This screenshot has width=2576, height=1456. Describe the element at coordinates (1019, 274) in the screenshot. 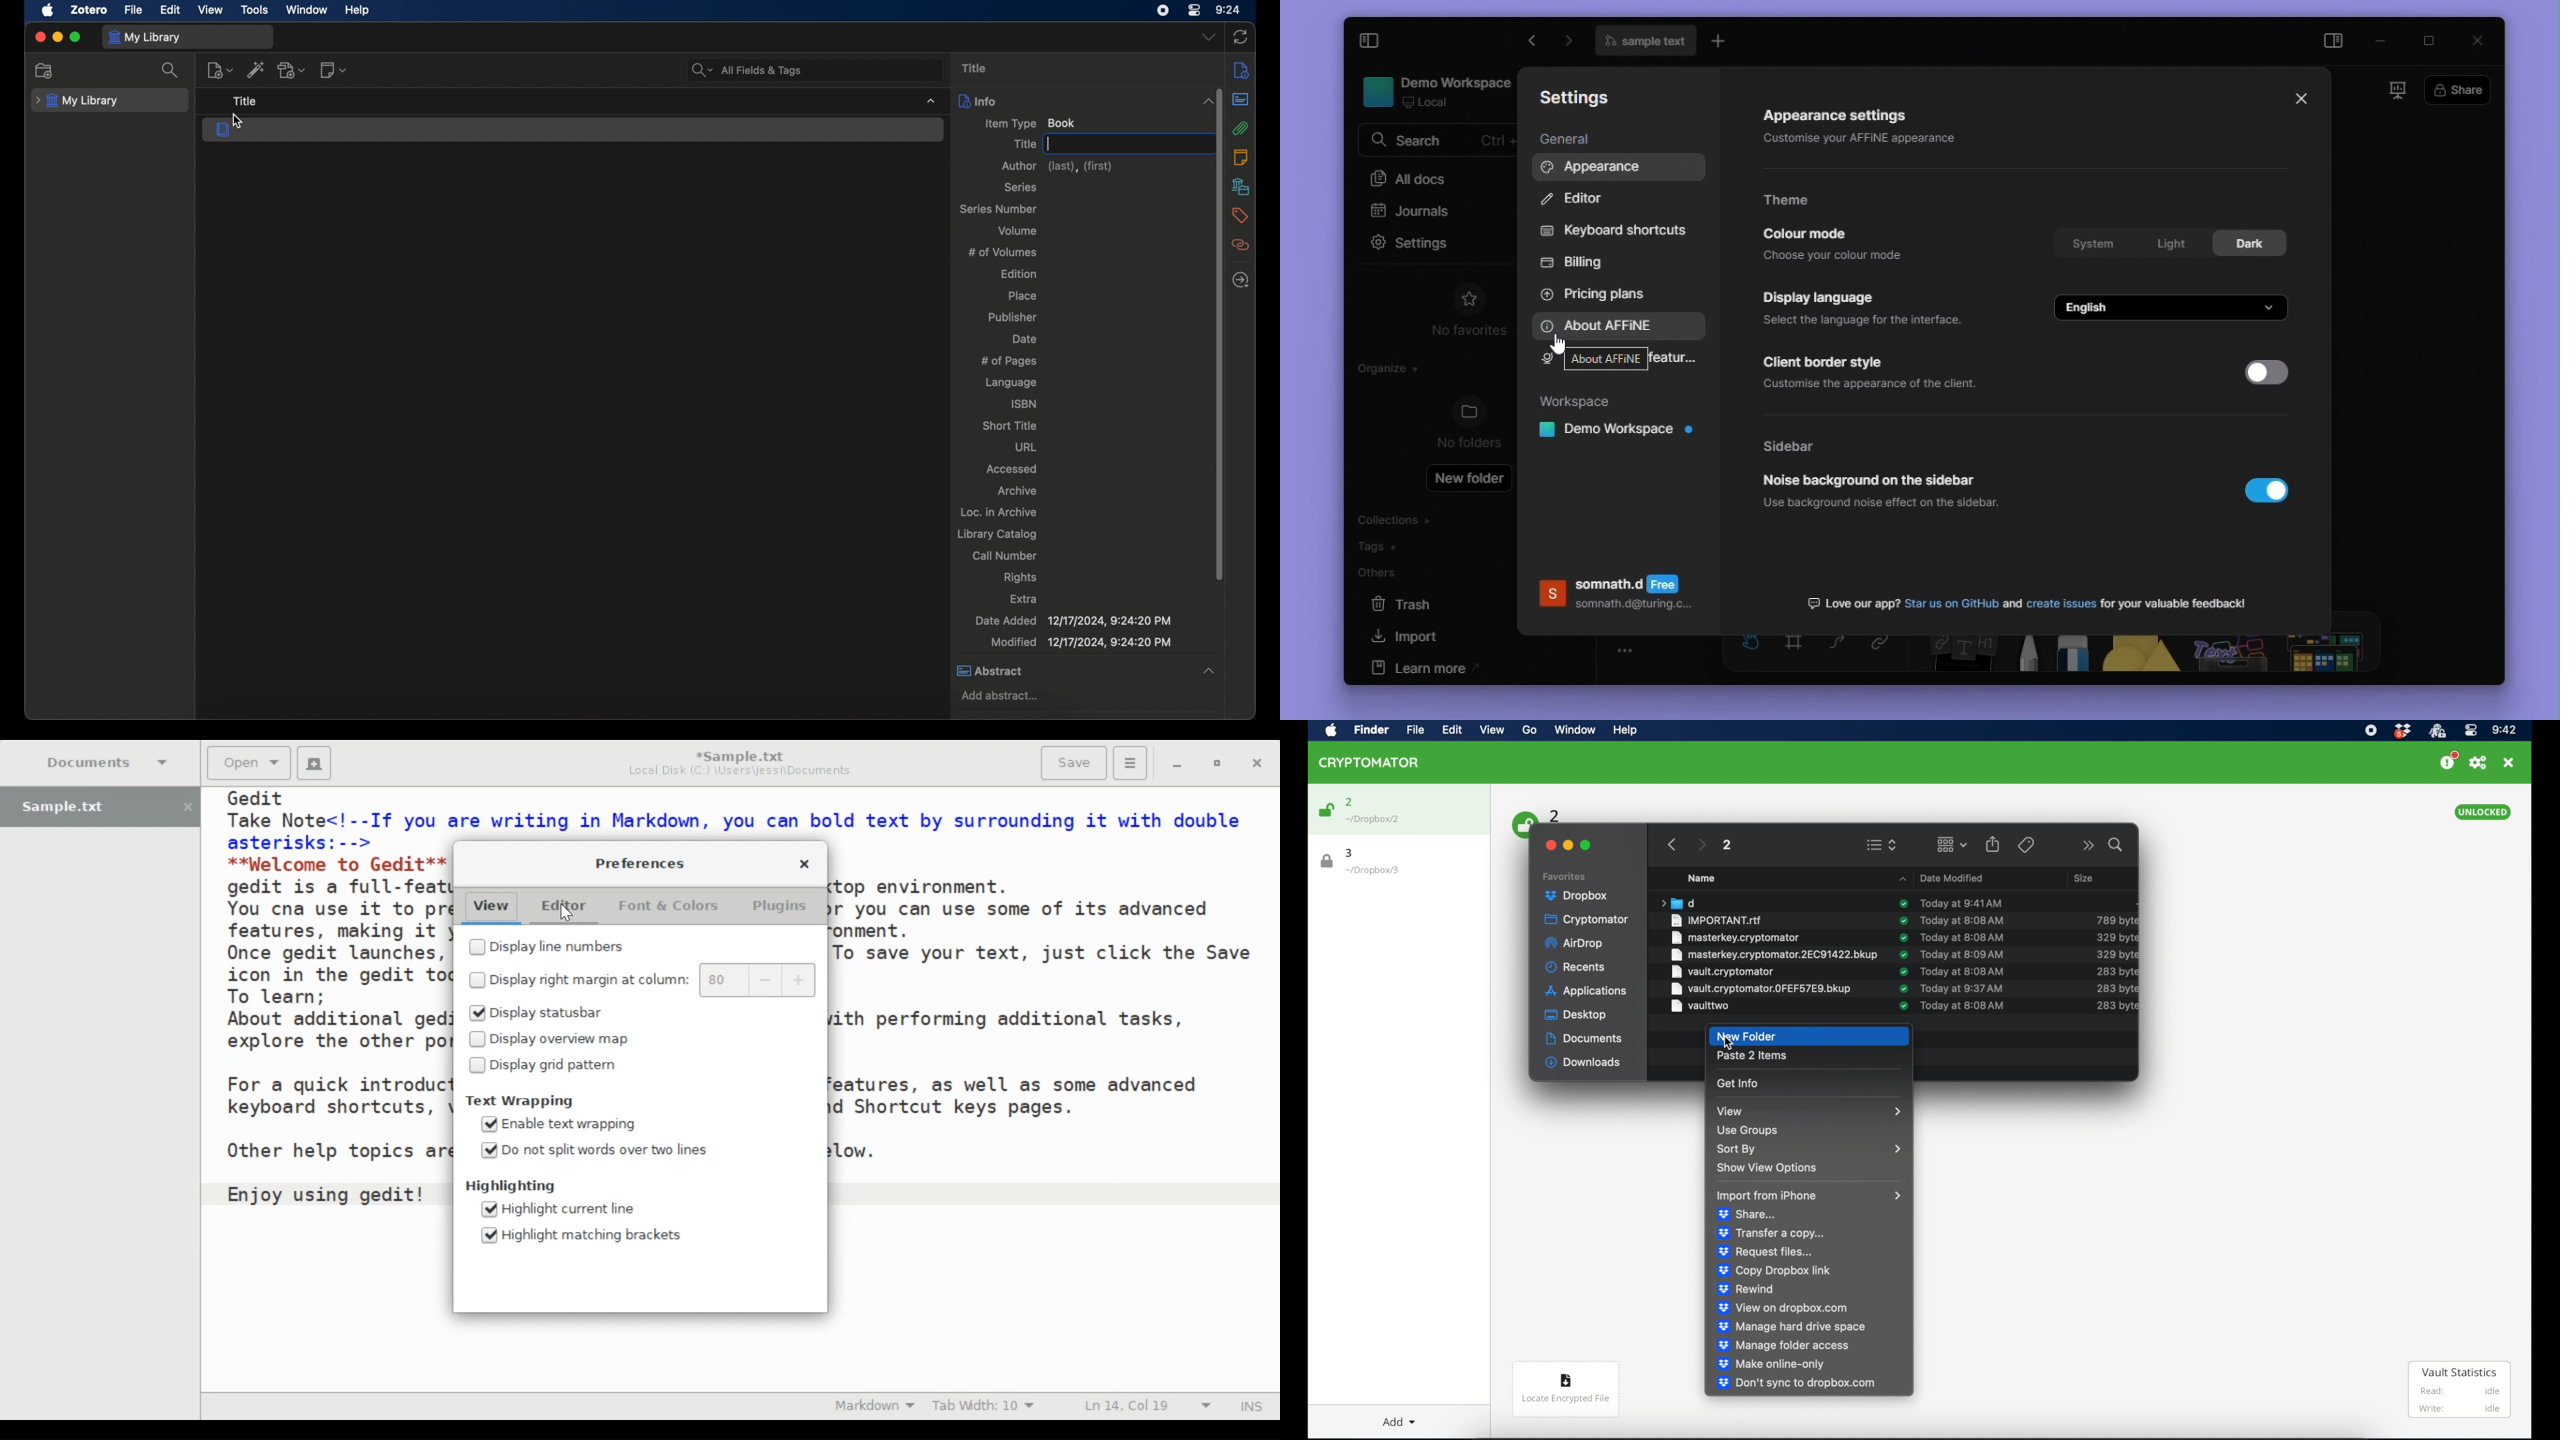

I see `edition` at that location.